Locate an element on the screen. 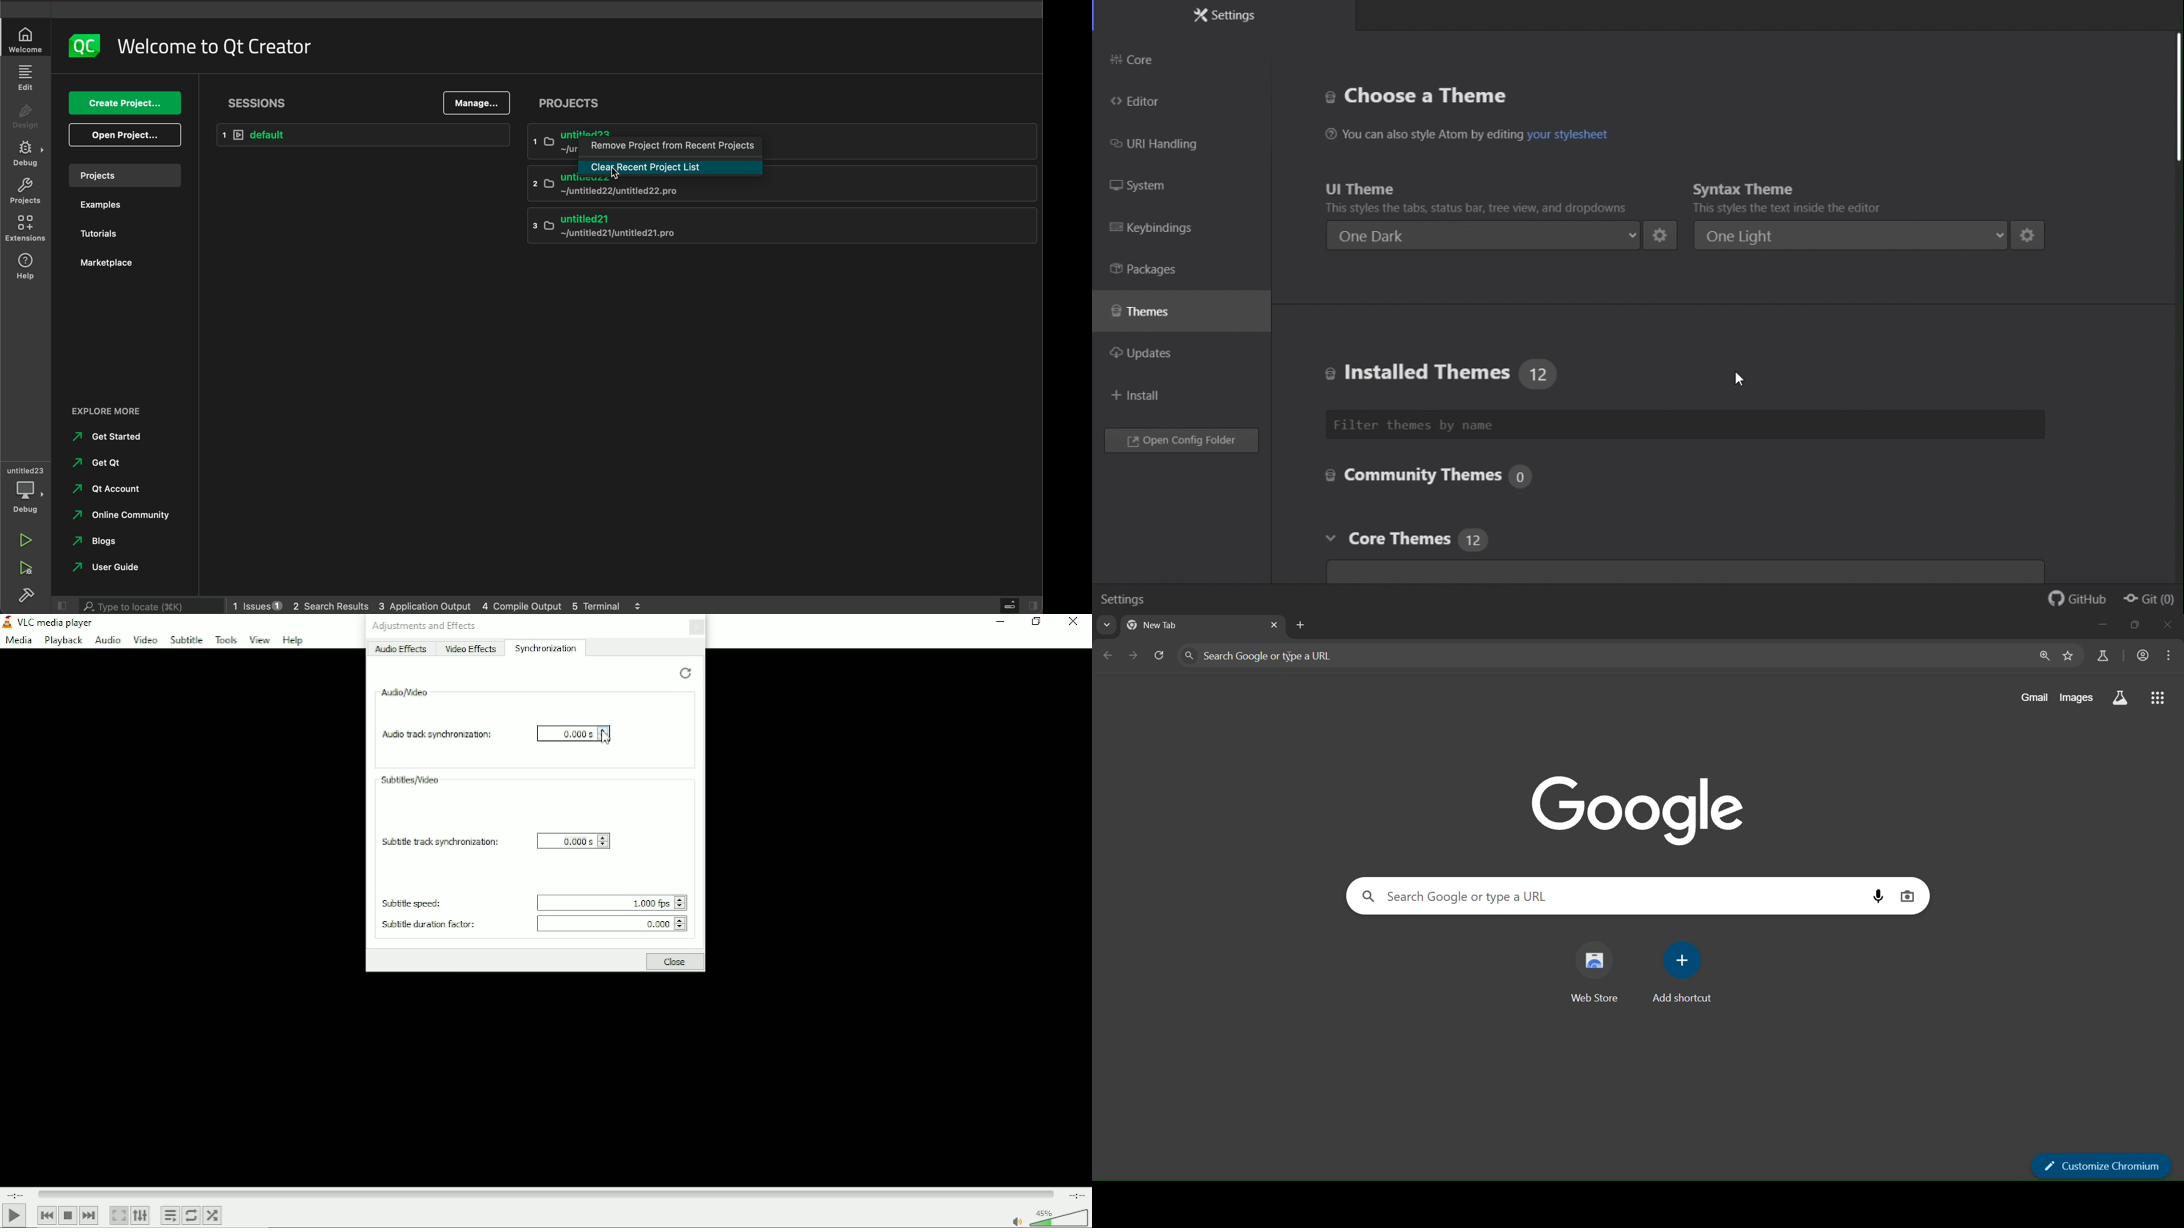 The image size is (2184, 1232). You I theme is located at coordinates (1466, 196).